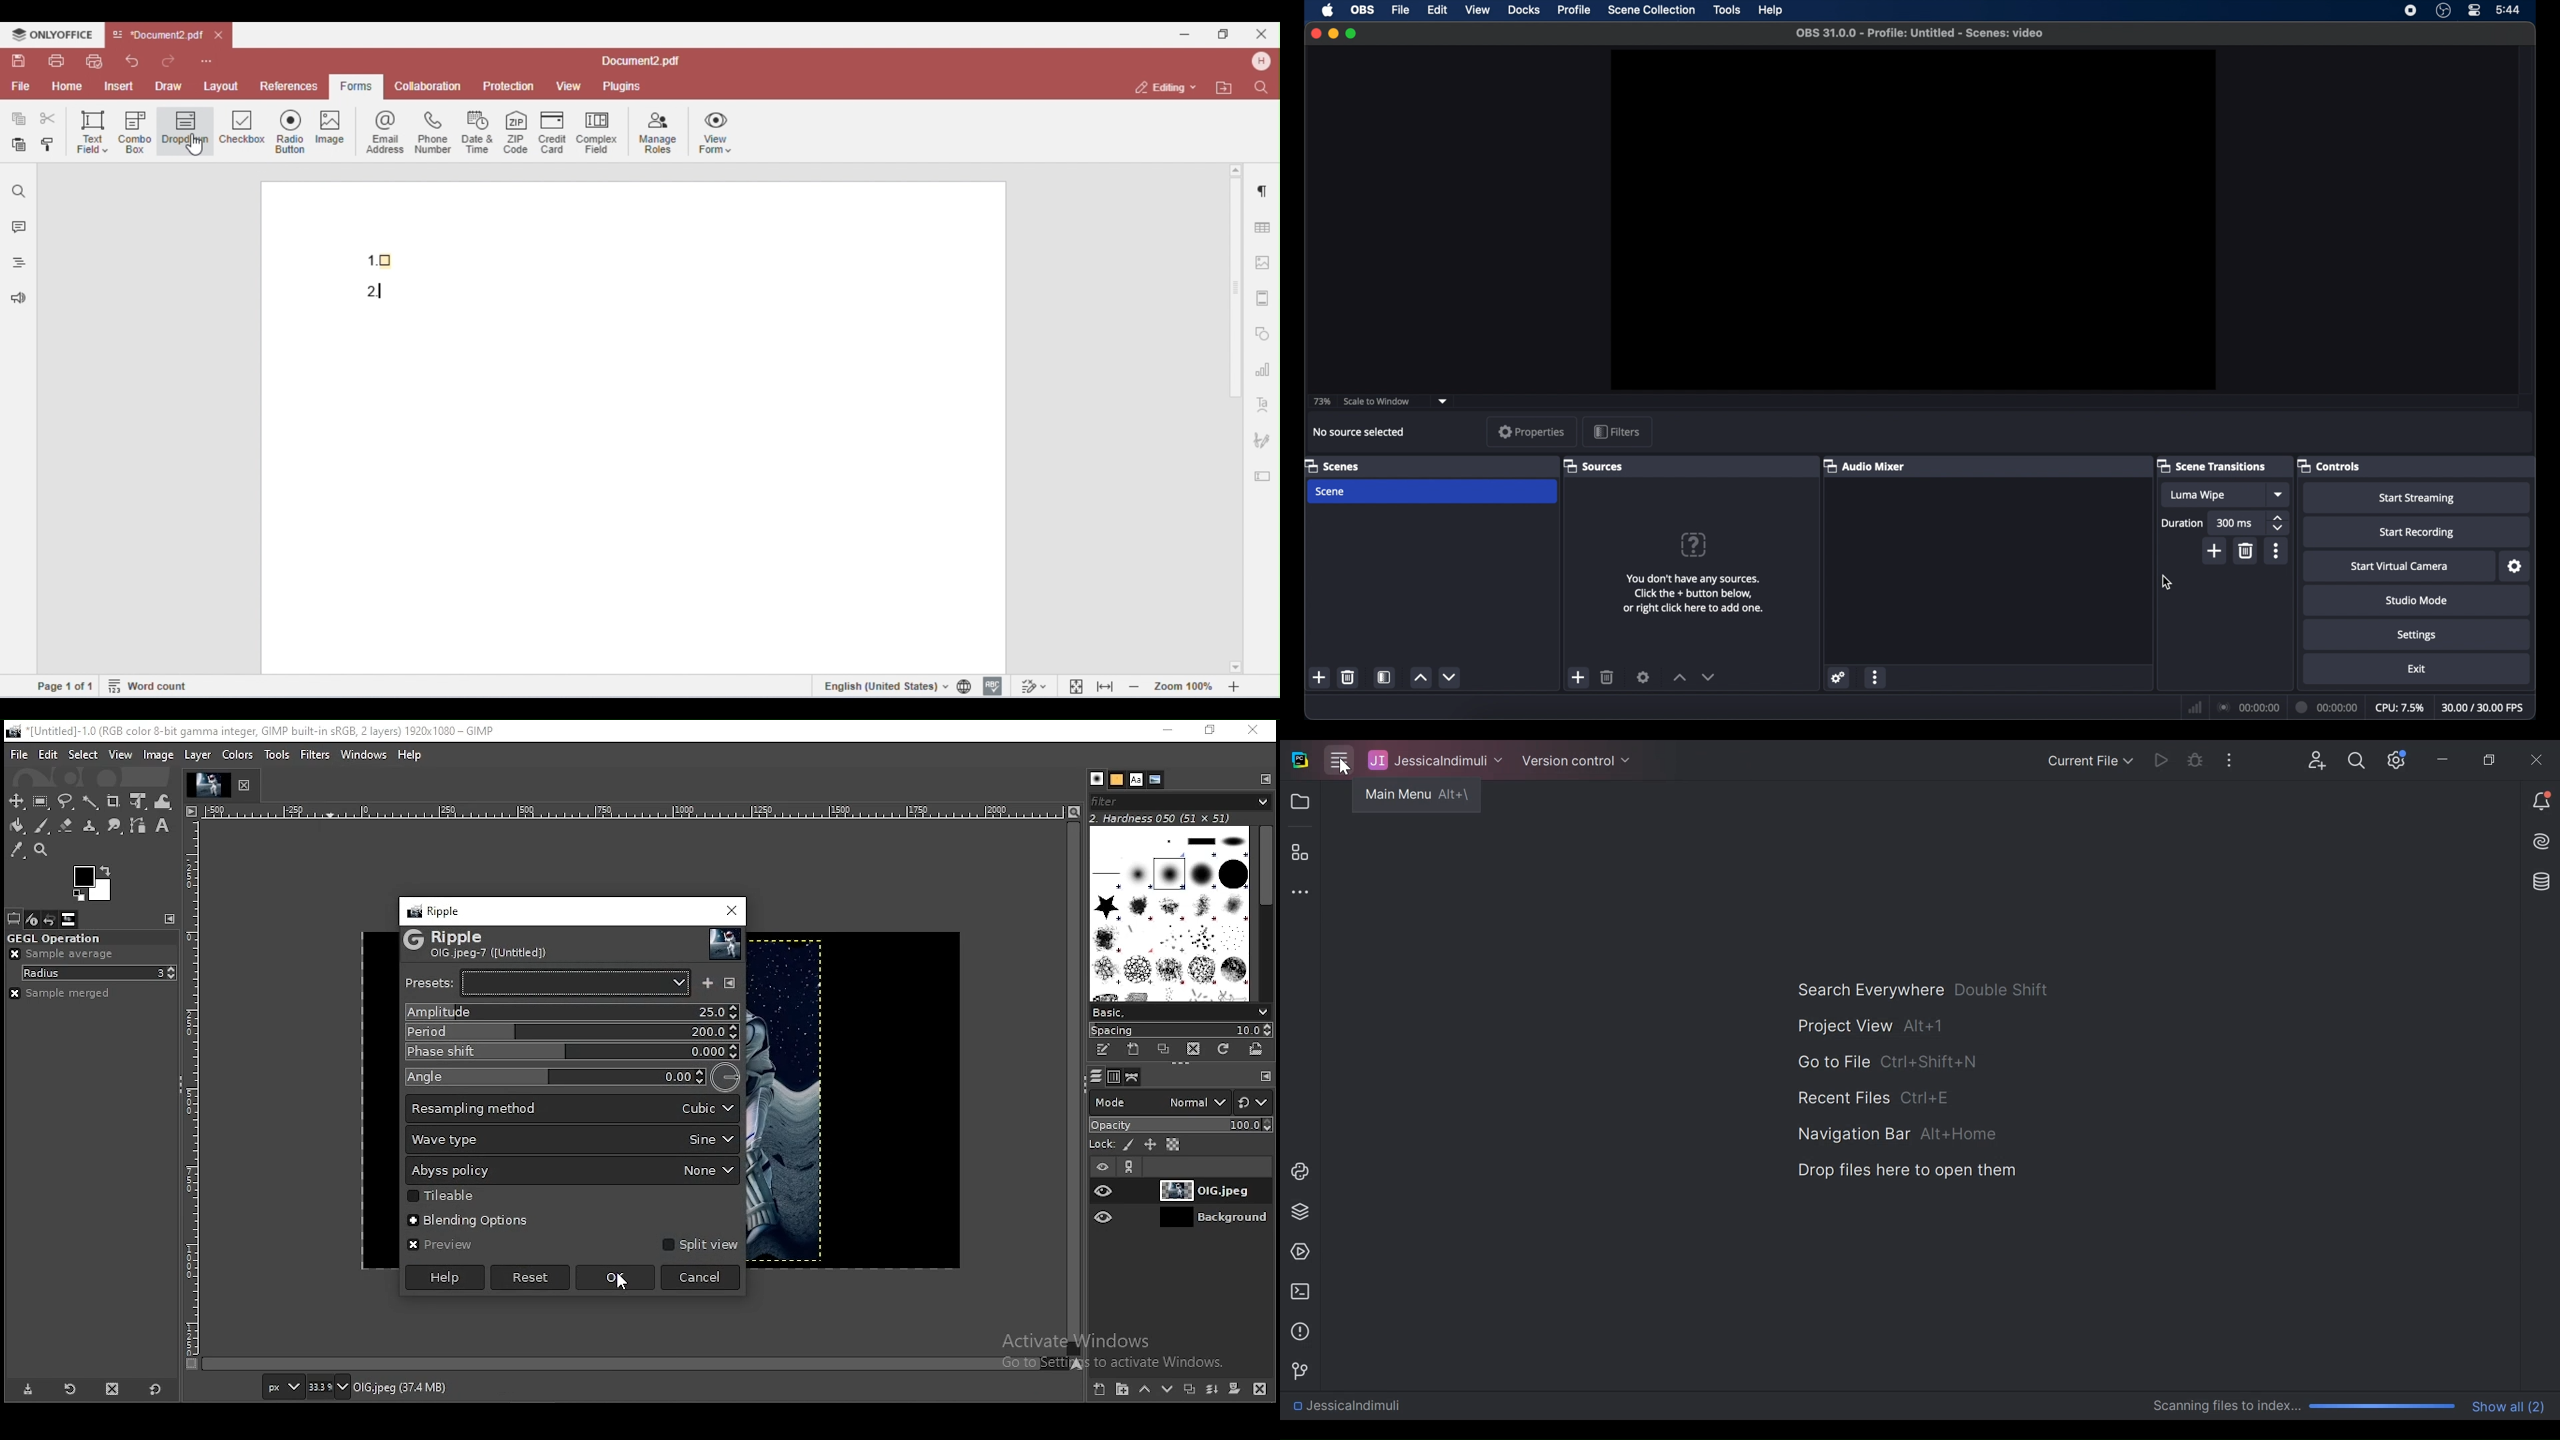 Image resolution: width=2576 pixels, height=1456 pixels. What do you see at coordinates (2213, 553) in the screenshot?
I see `add` at bounding box center [2213, 553].